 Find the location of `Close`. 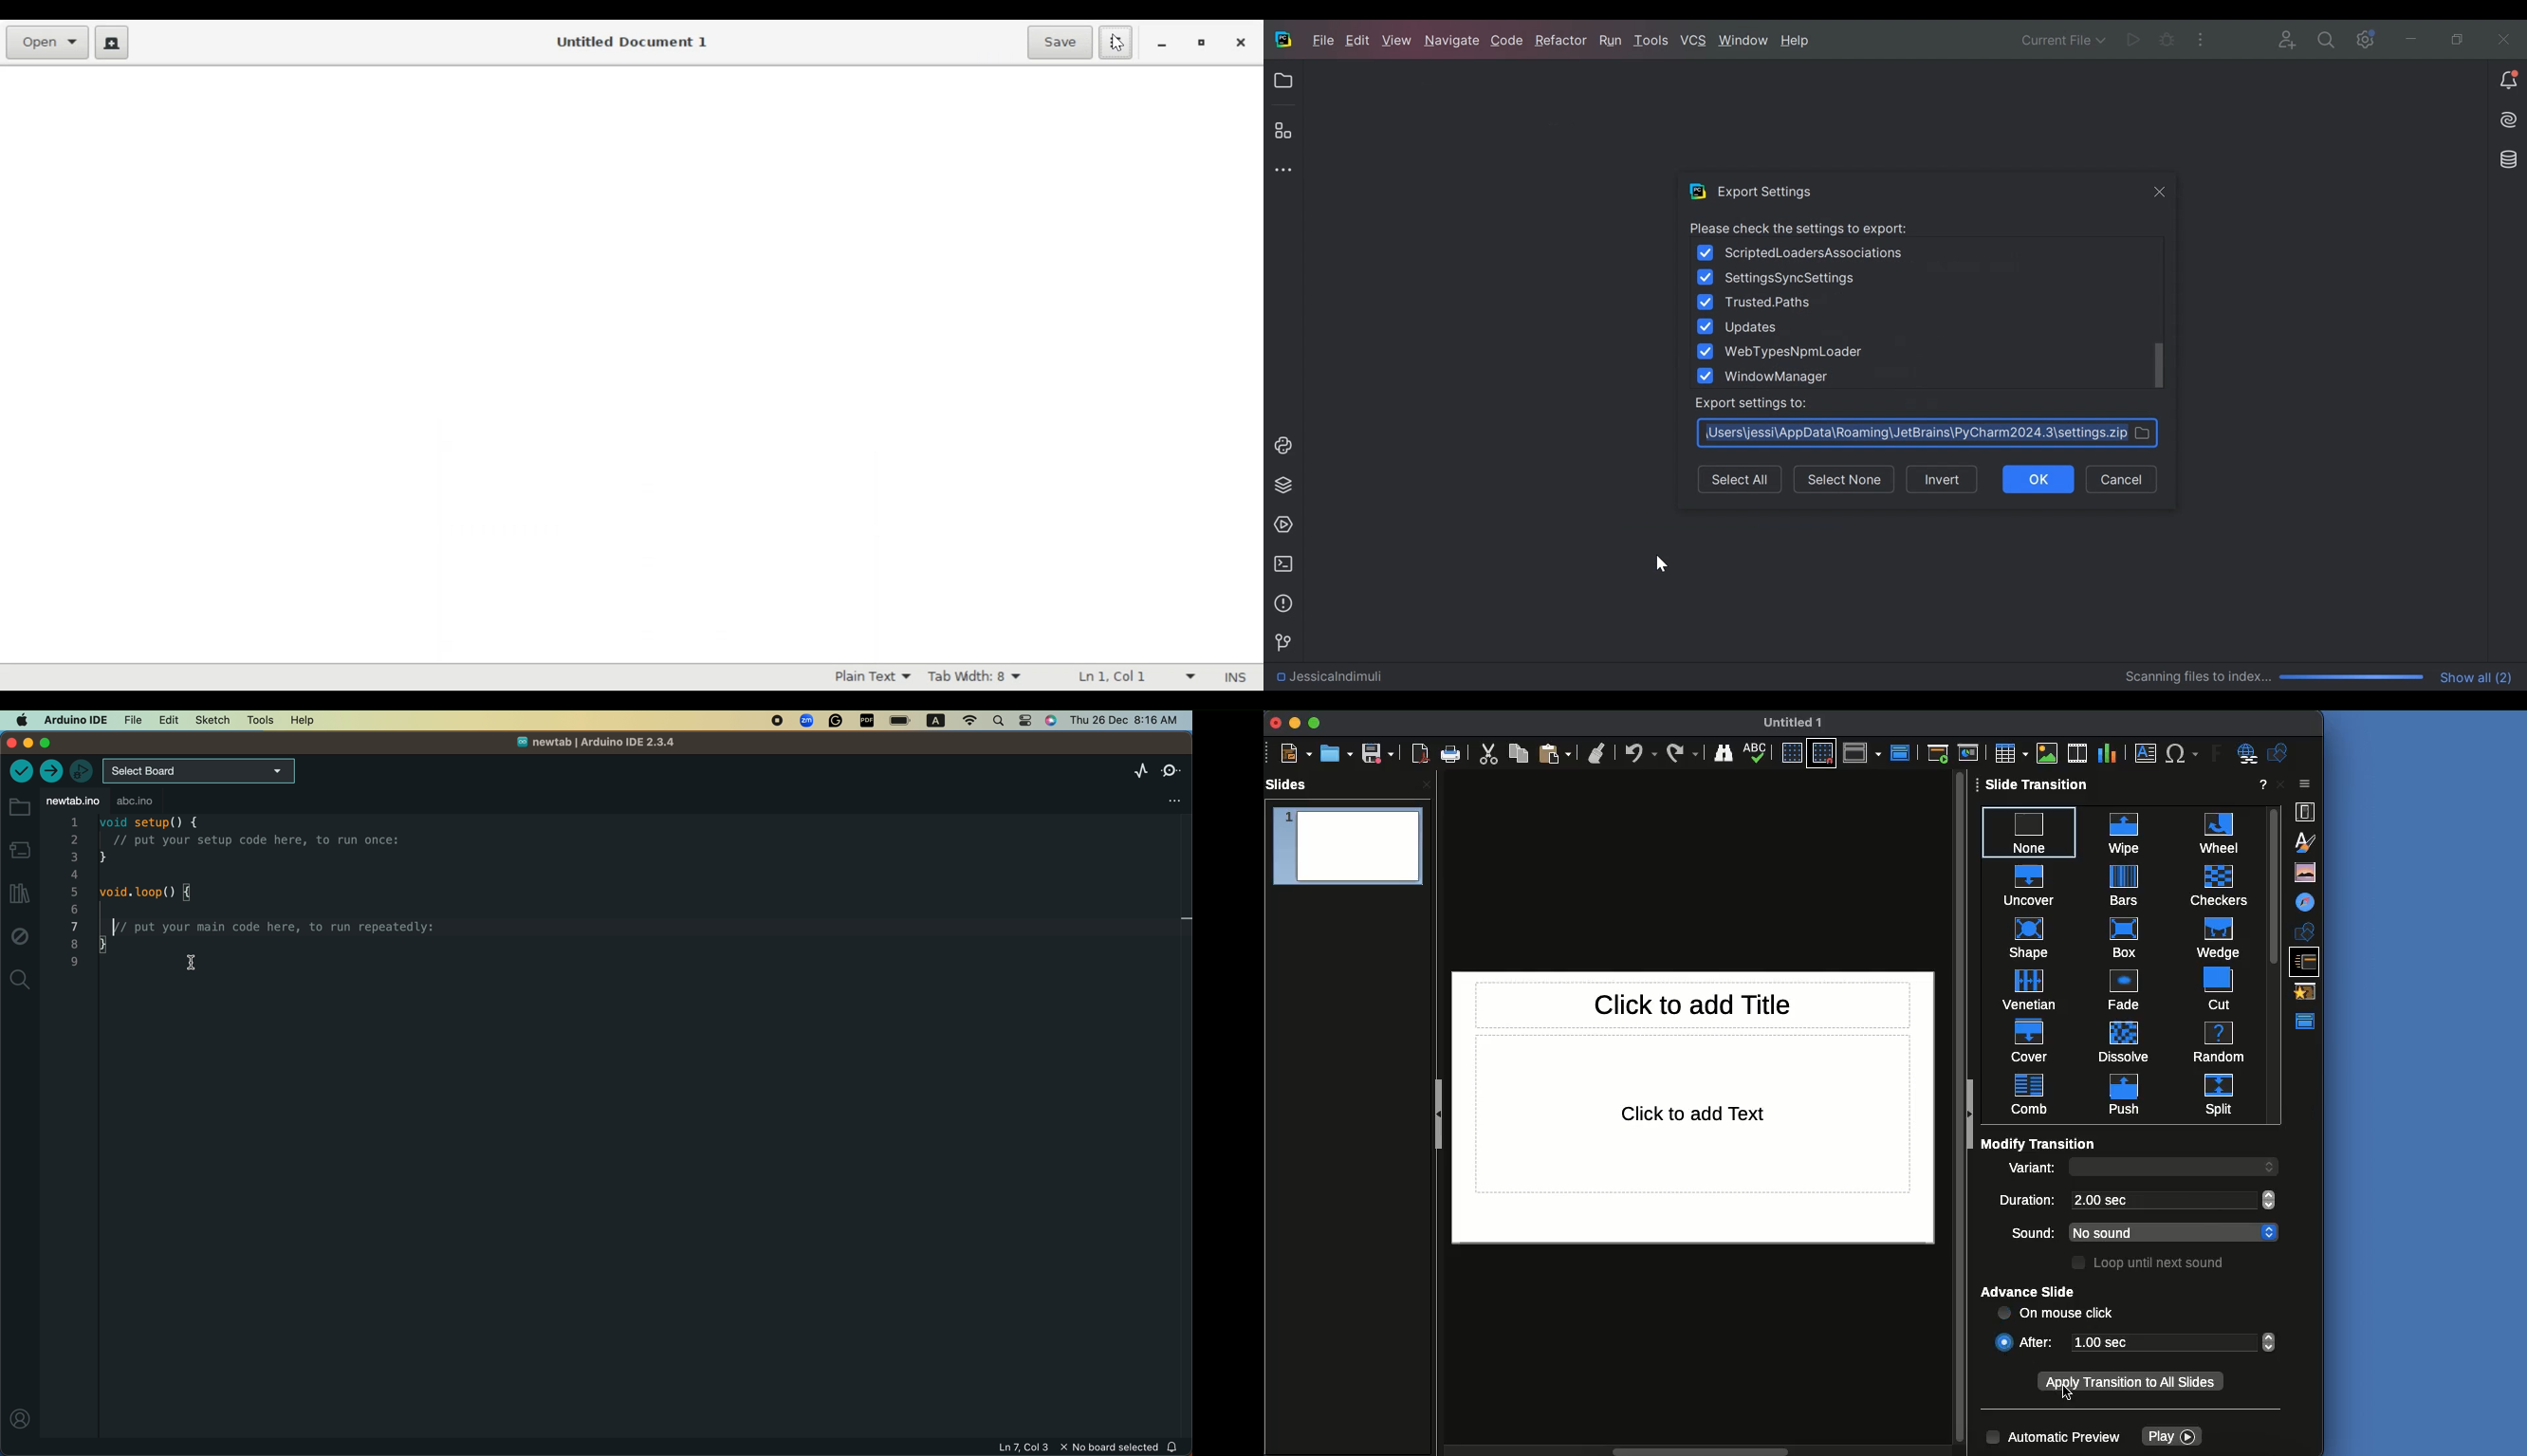

Close is located at coordinates (1279, 723).